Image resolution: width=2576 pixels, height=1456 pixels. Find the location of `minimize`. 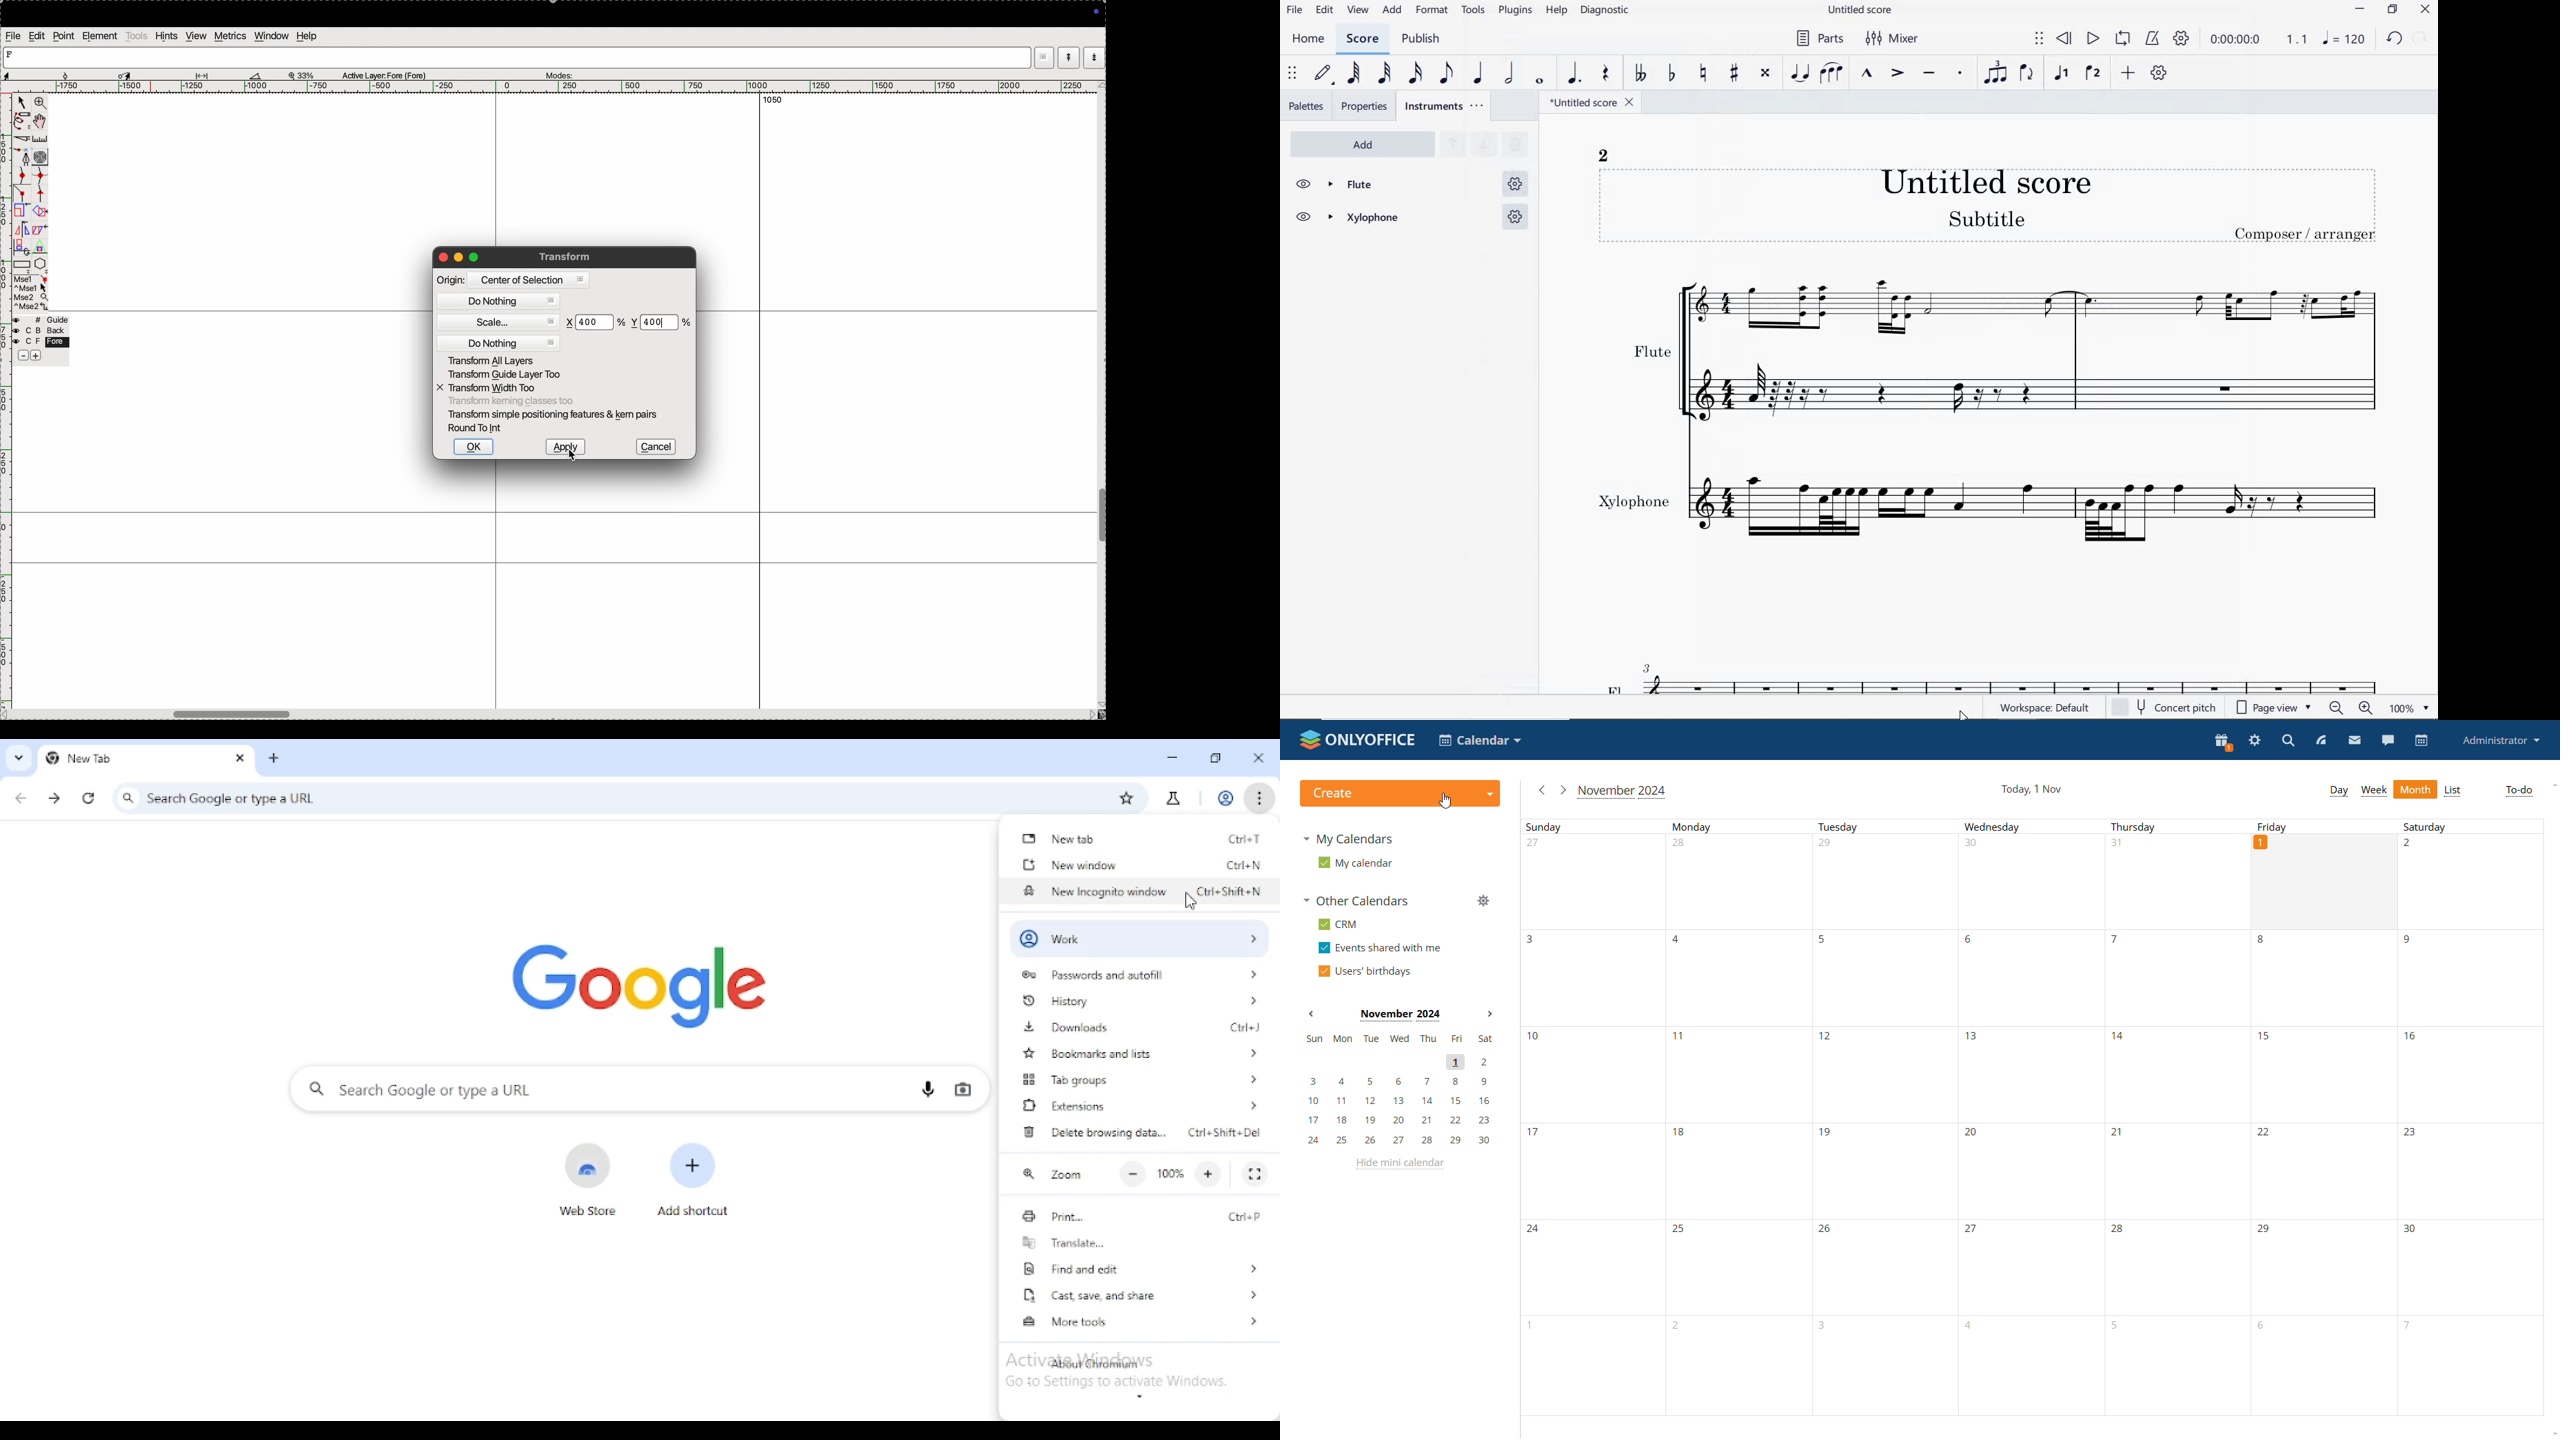

minimize is located at coordinates (1173, 759).